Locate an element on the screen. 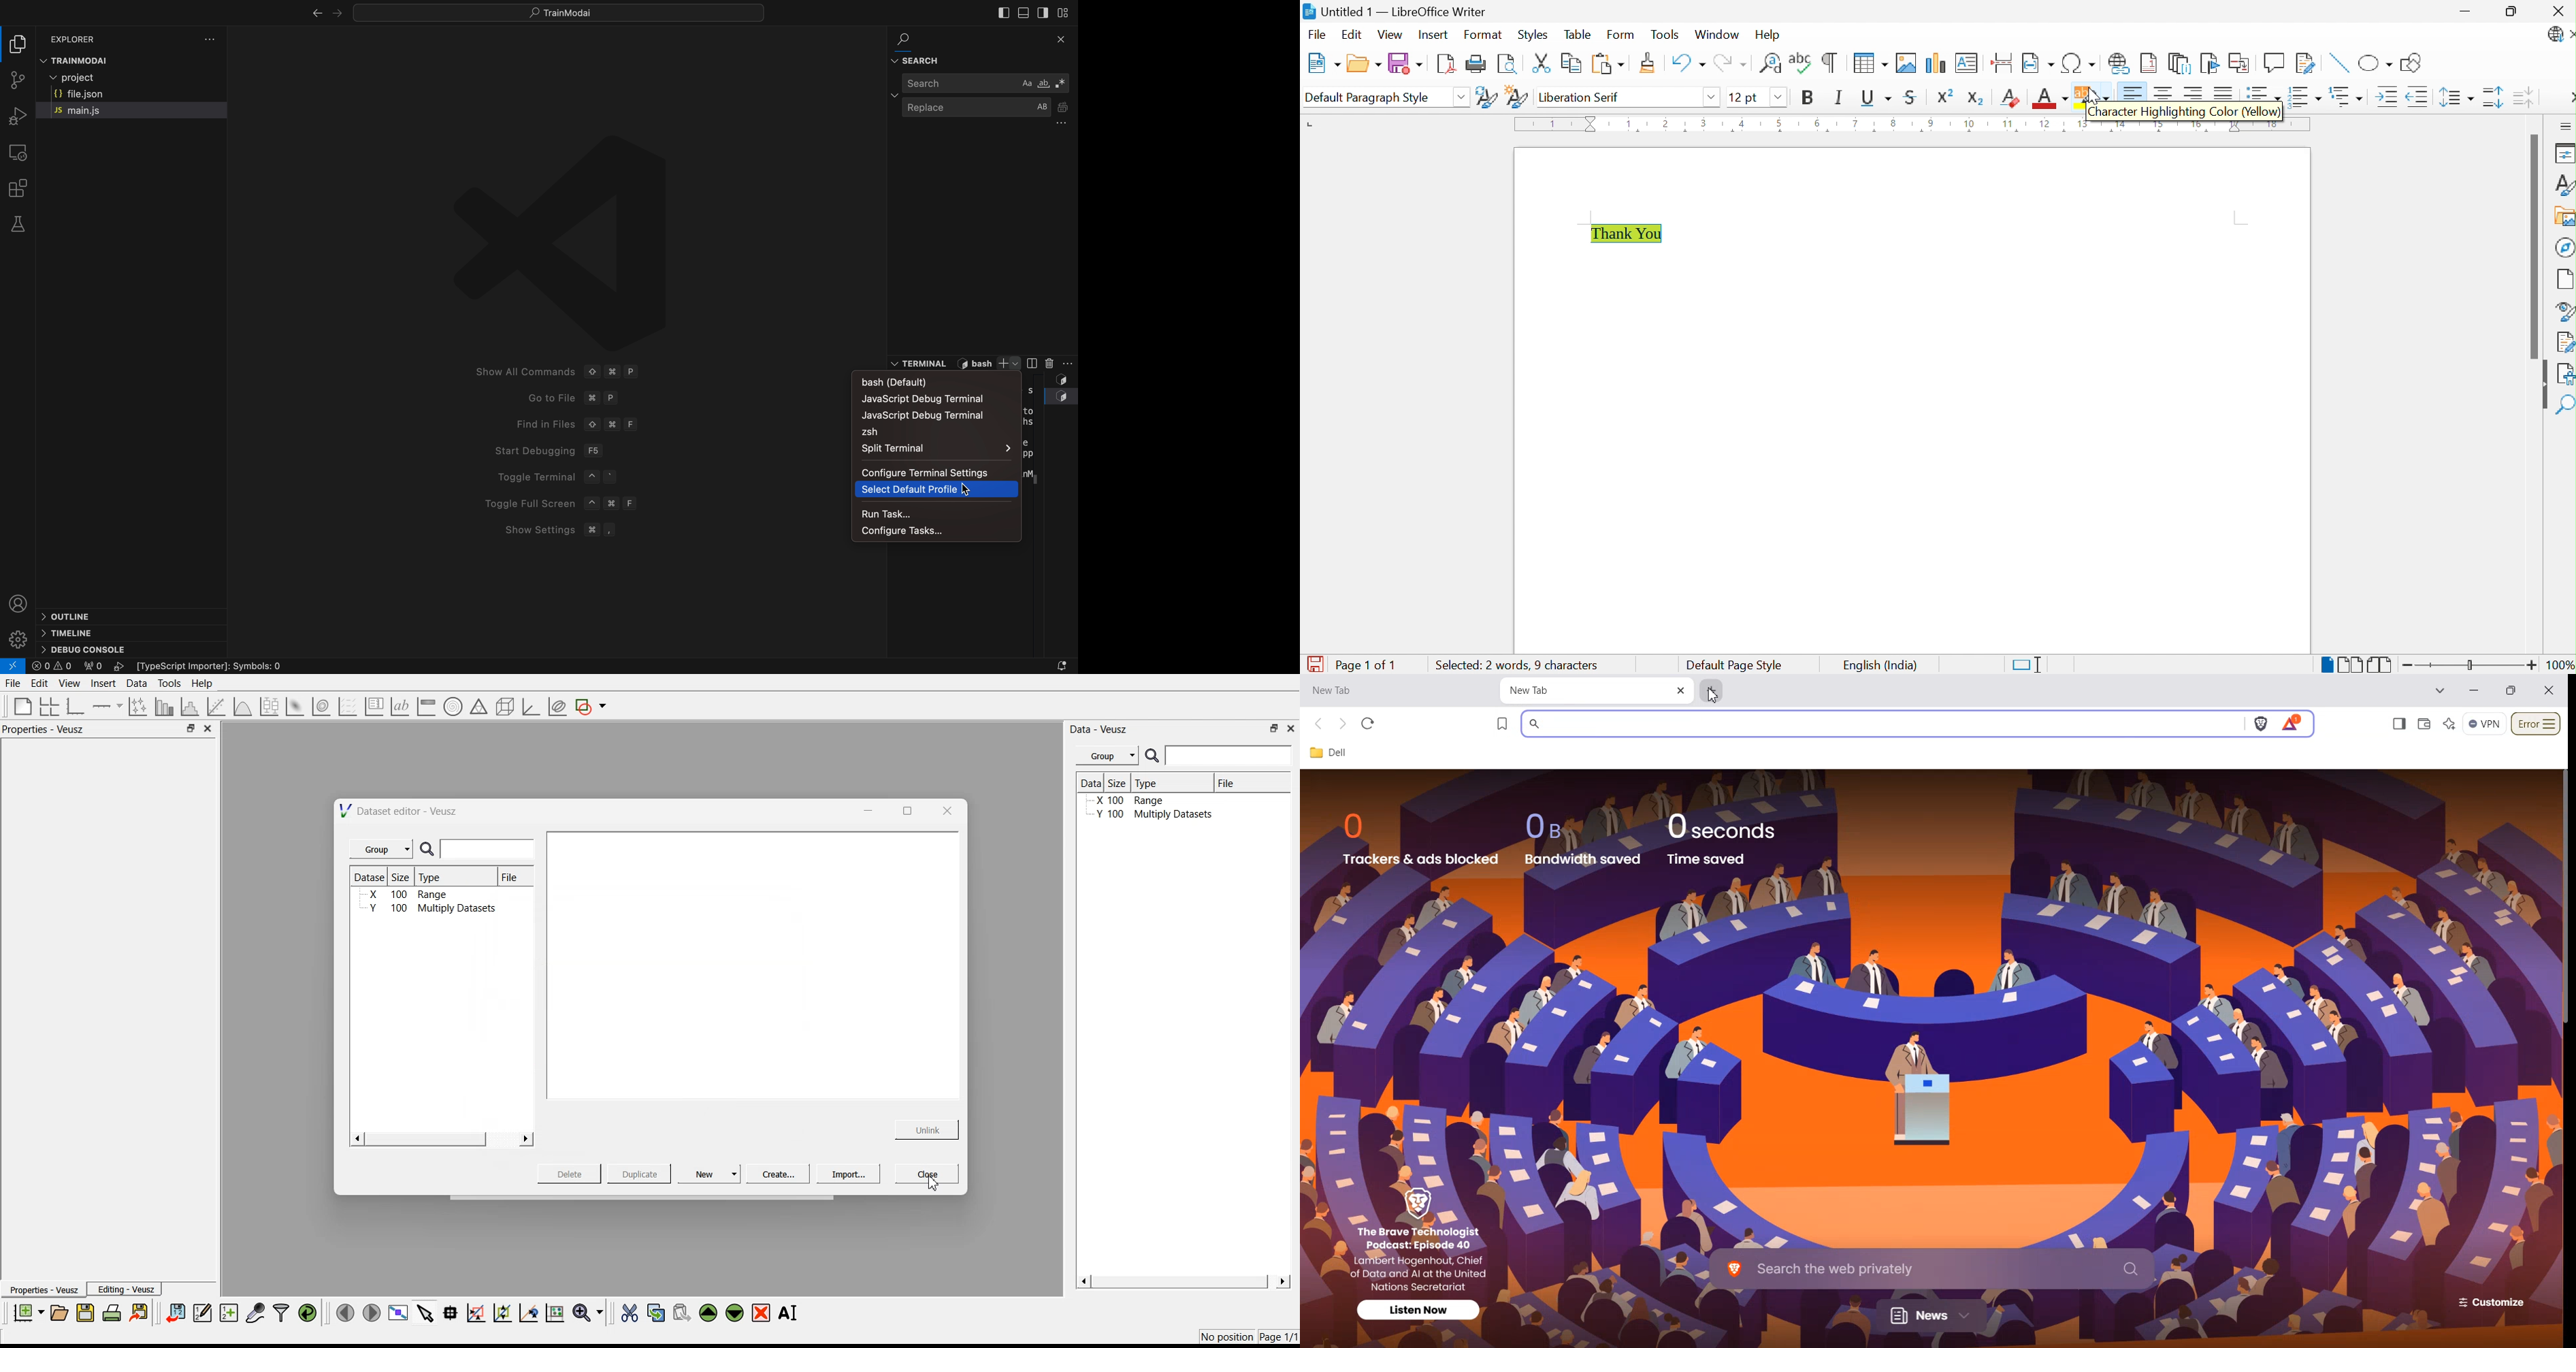 The width and height of the screenshot is (2576, 1372). Bookmark is located at coordinates (2210, 62).